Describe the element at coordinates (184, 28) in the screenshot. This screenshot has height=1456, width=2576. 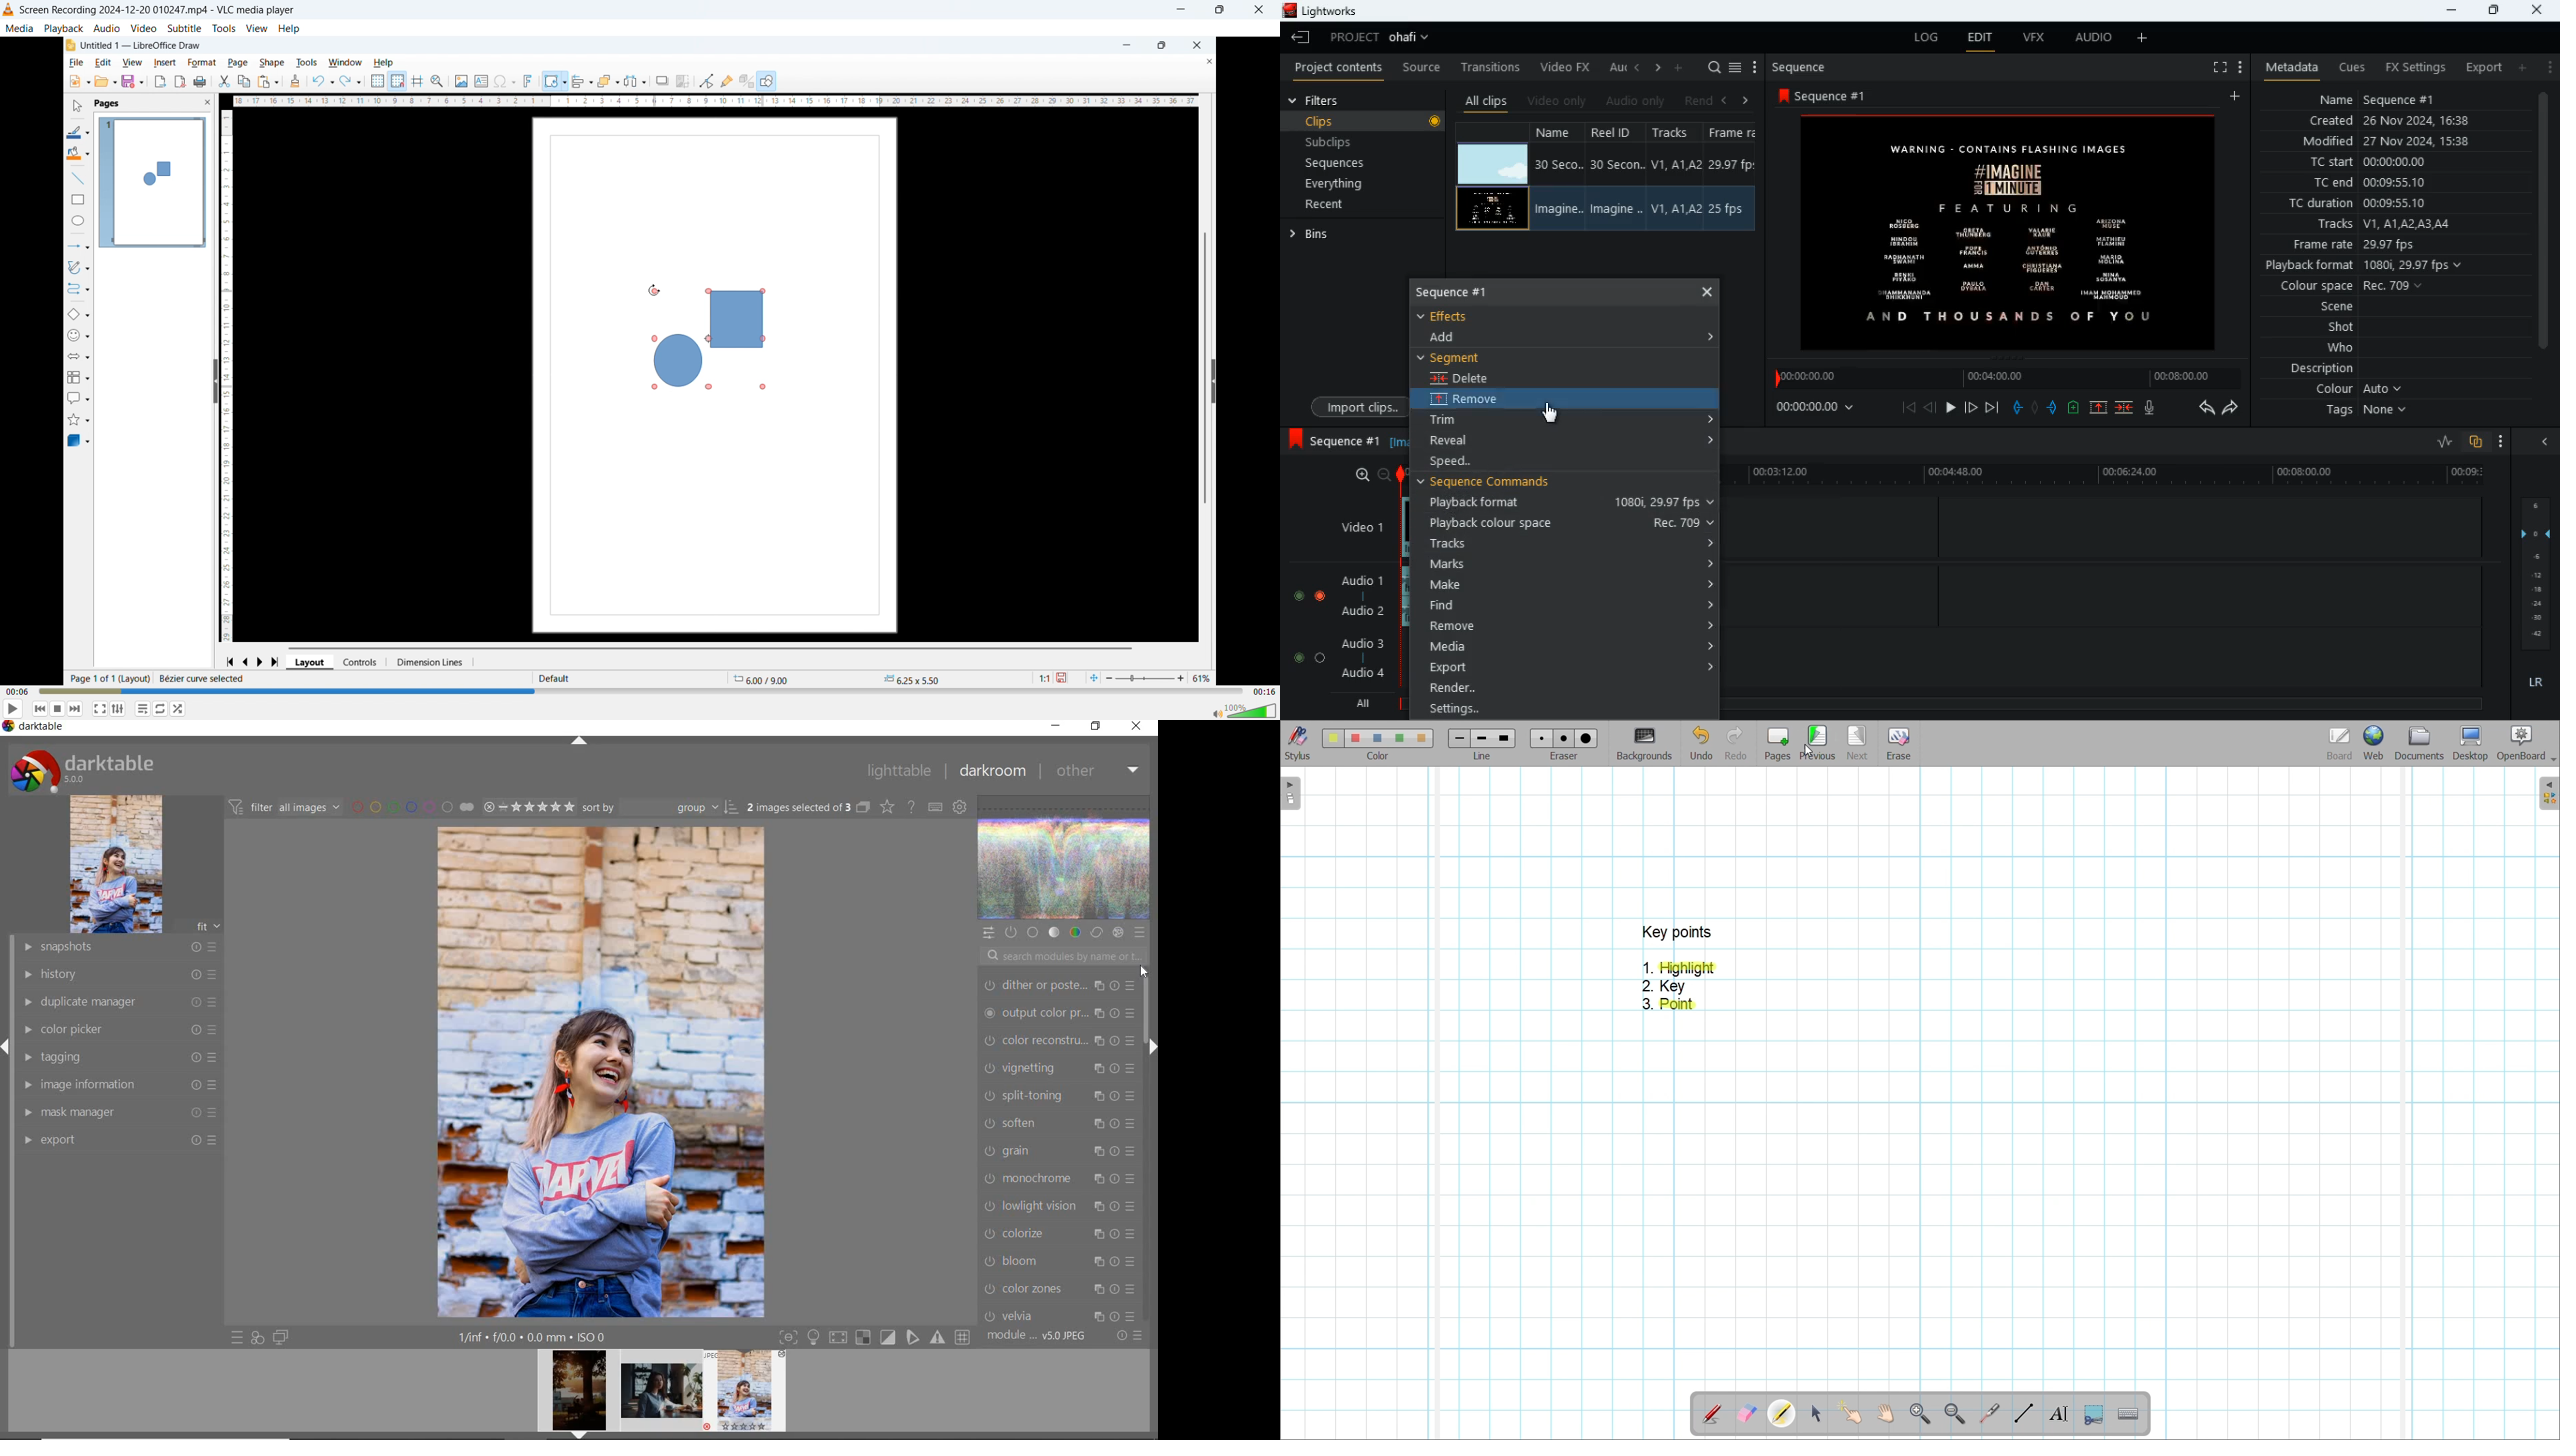
I see `Subtitle ` at that location.